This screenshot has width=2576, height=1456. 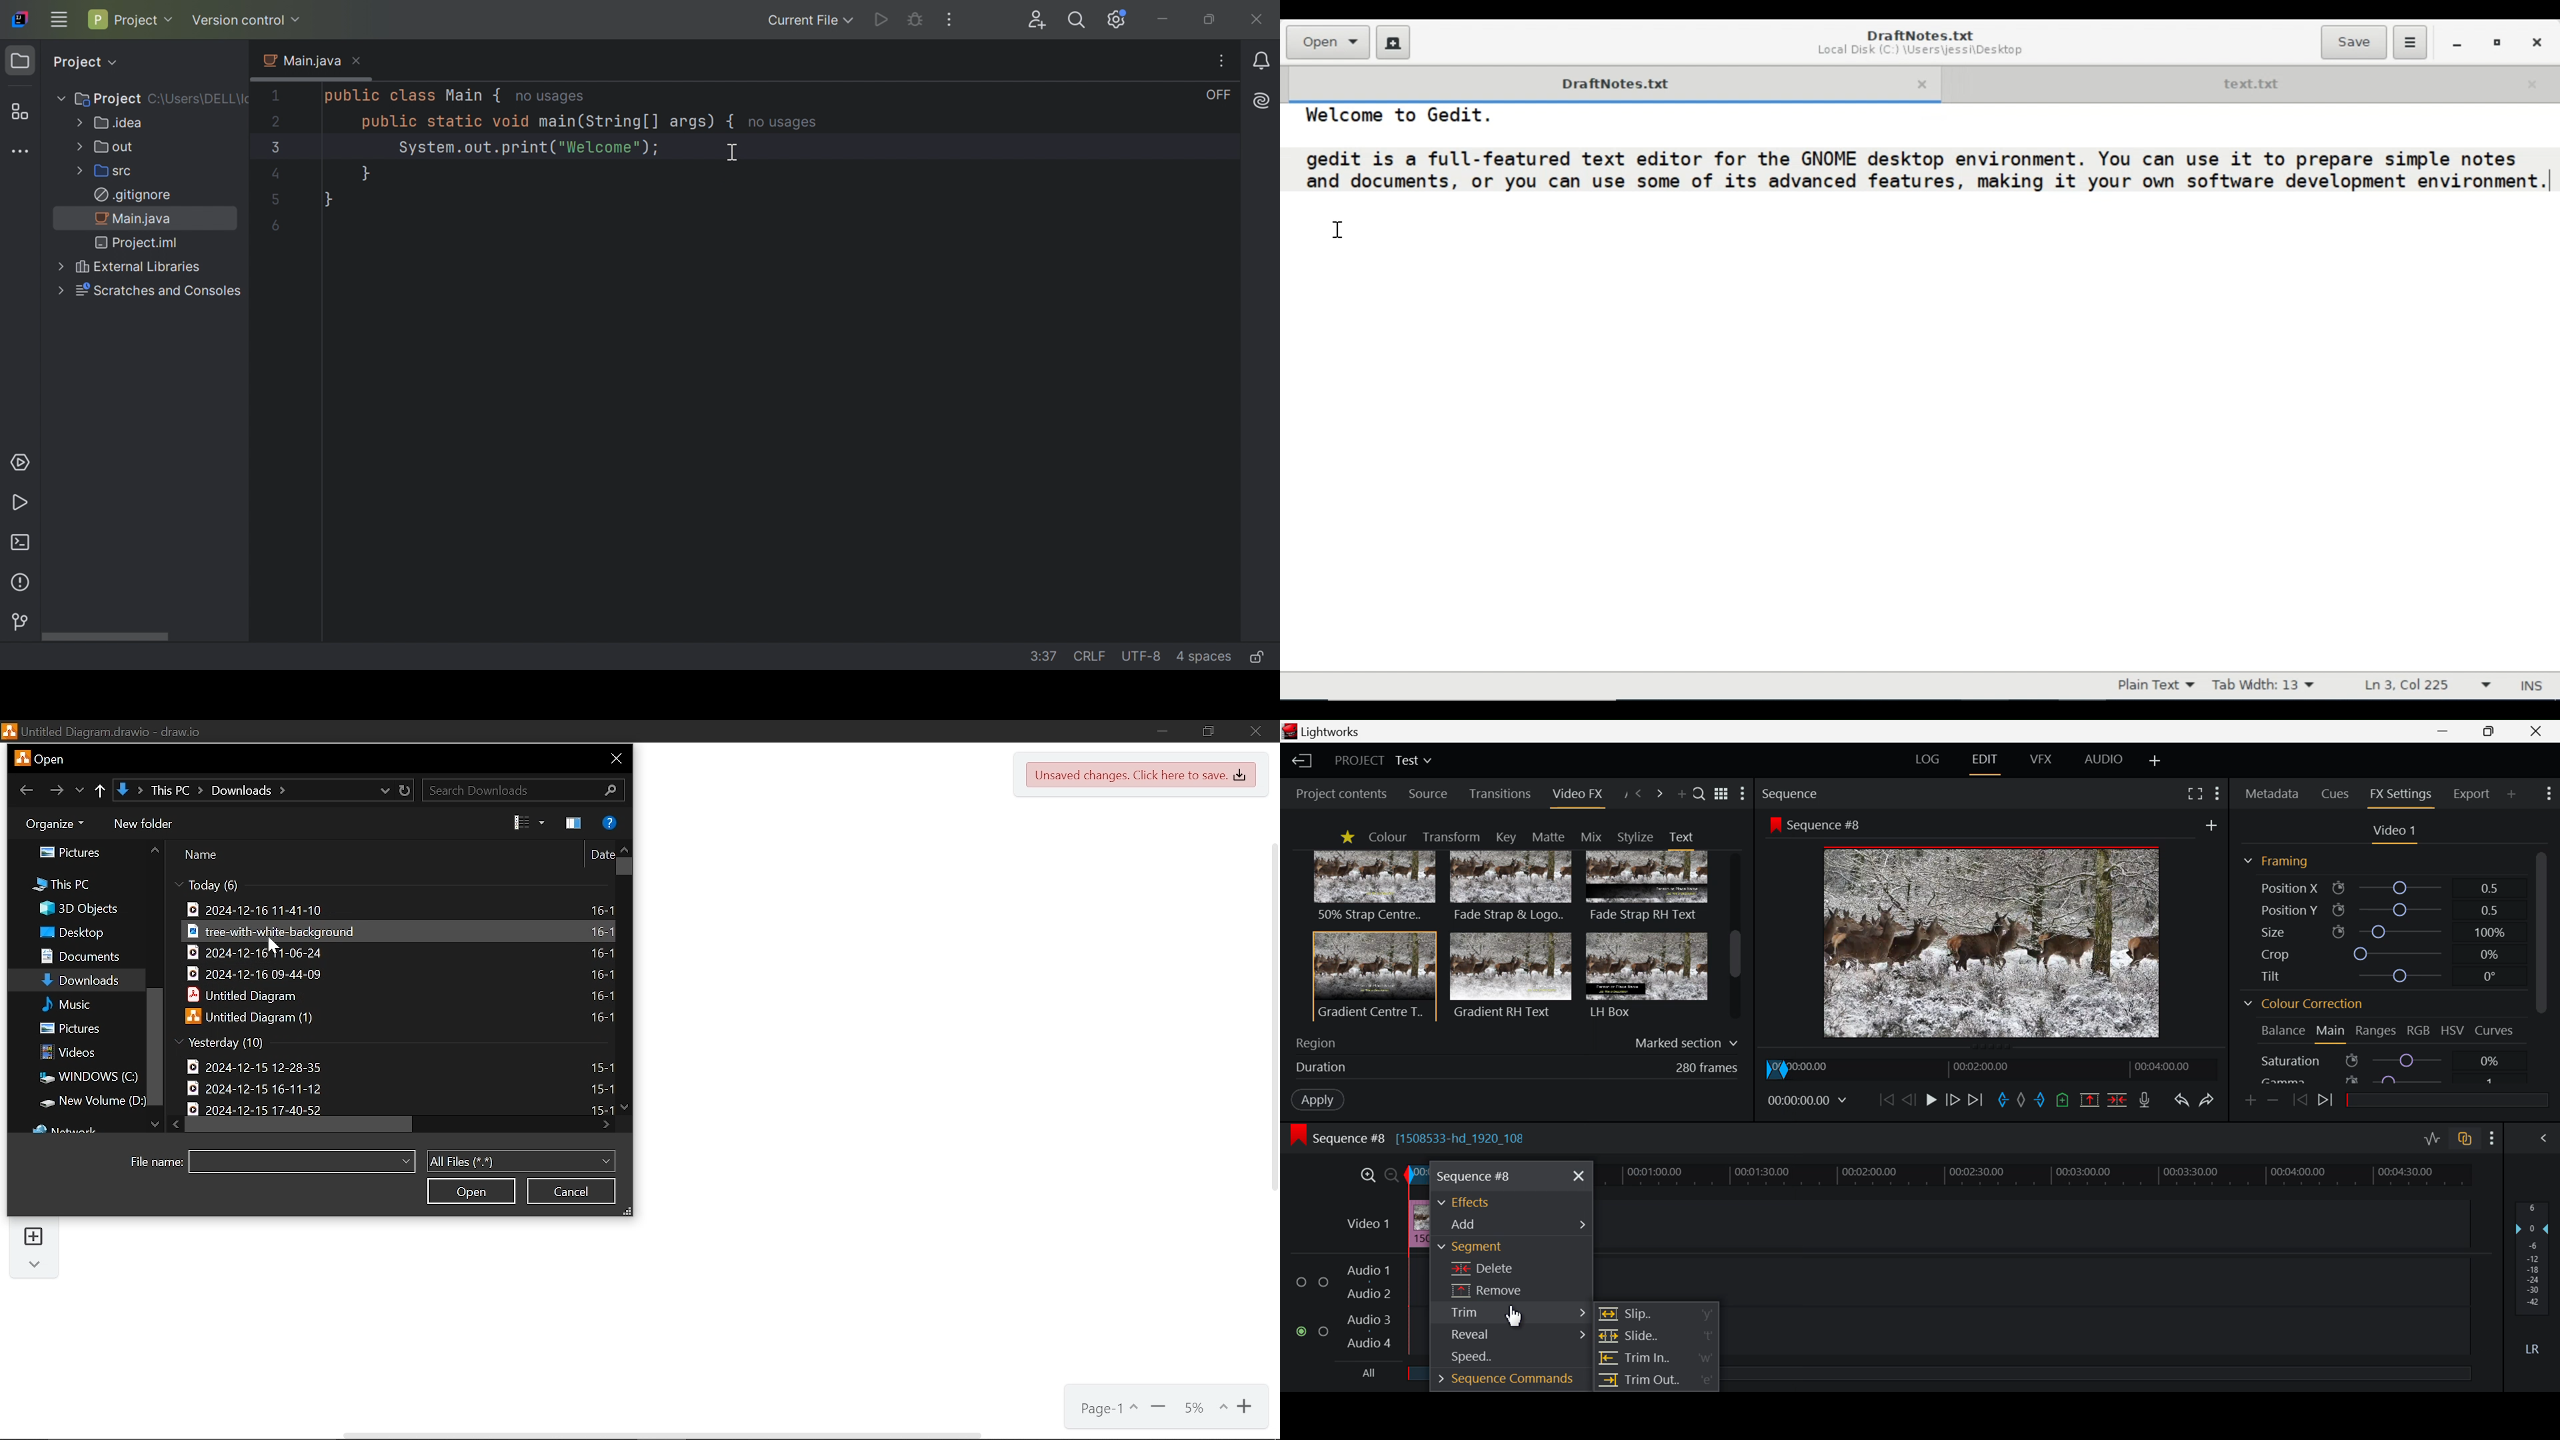 What do you see at coordinates (70, 1030) in the screenshot?
I see `pictures` at bounding box center [70, 1030].